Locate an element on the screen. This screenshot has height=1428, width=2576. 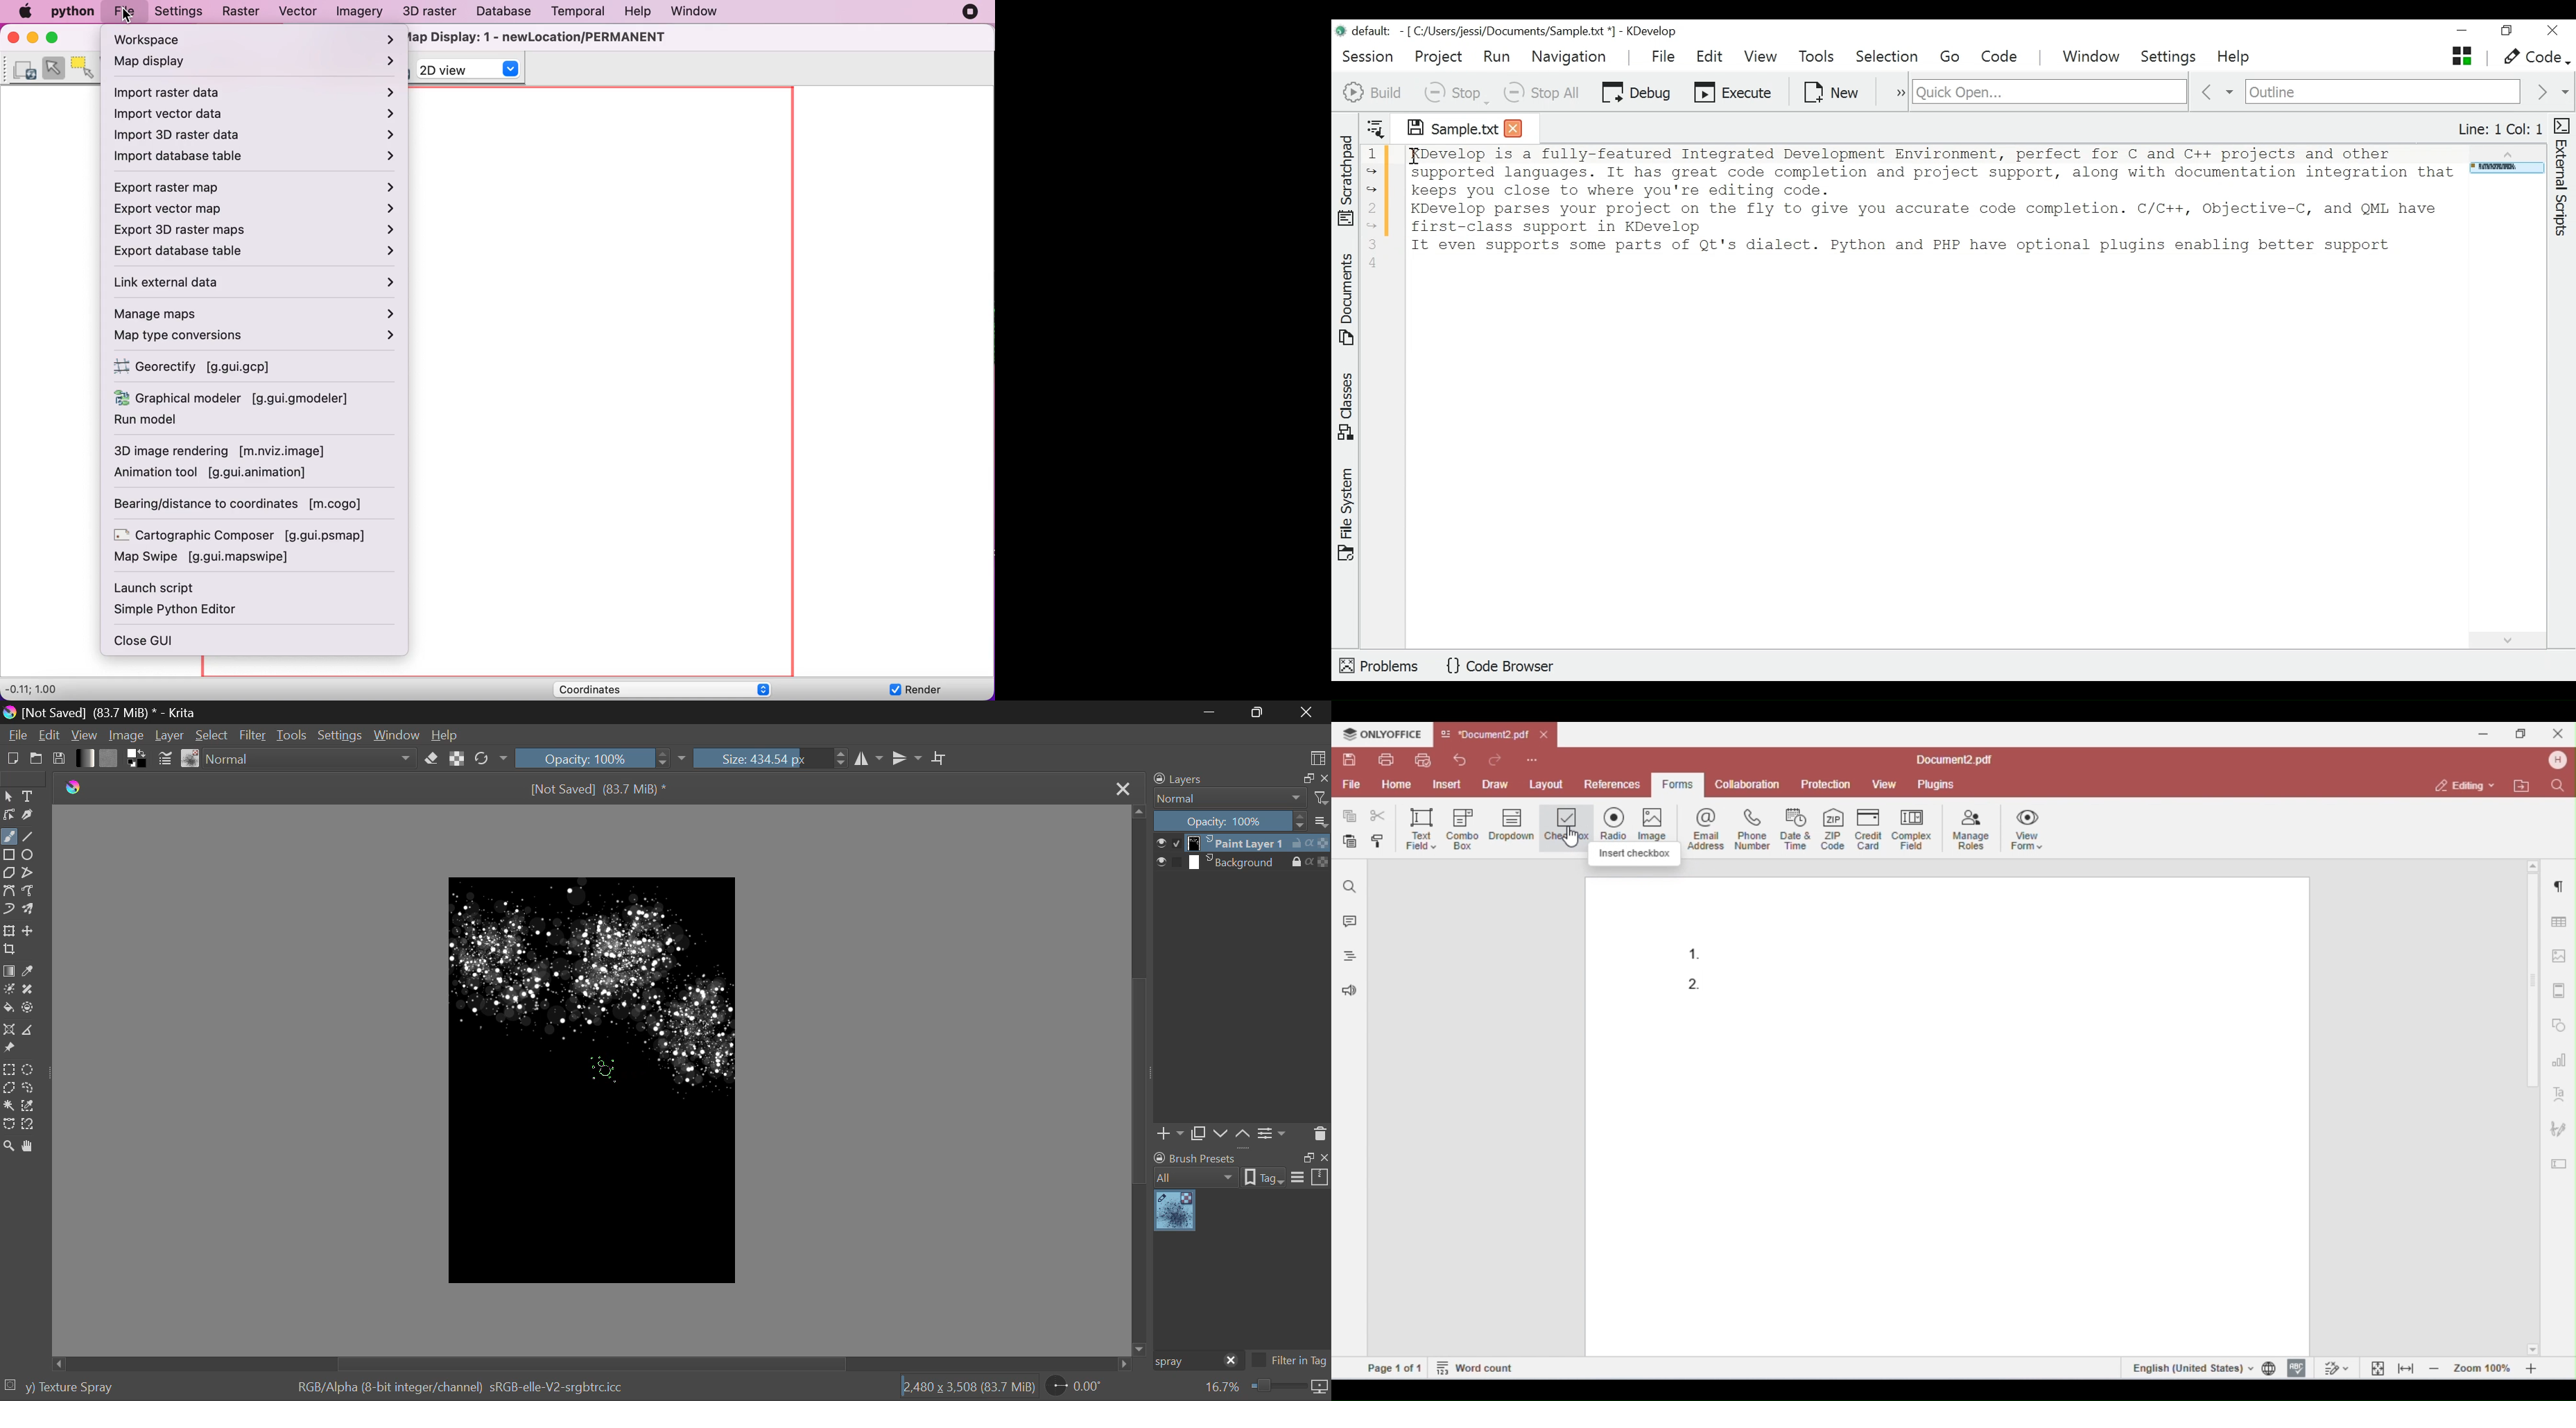
brush presets  is located at coordinates (1195, 1158).